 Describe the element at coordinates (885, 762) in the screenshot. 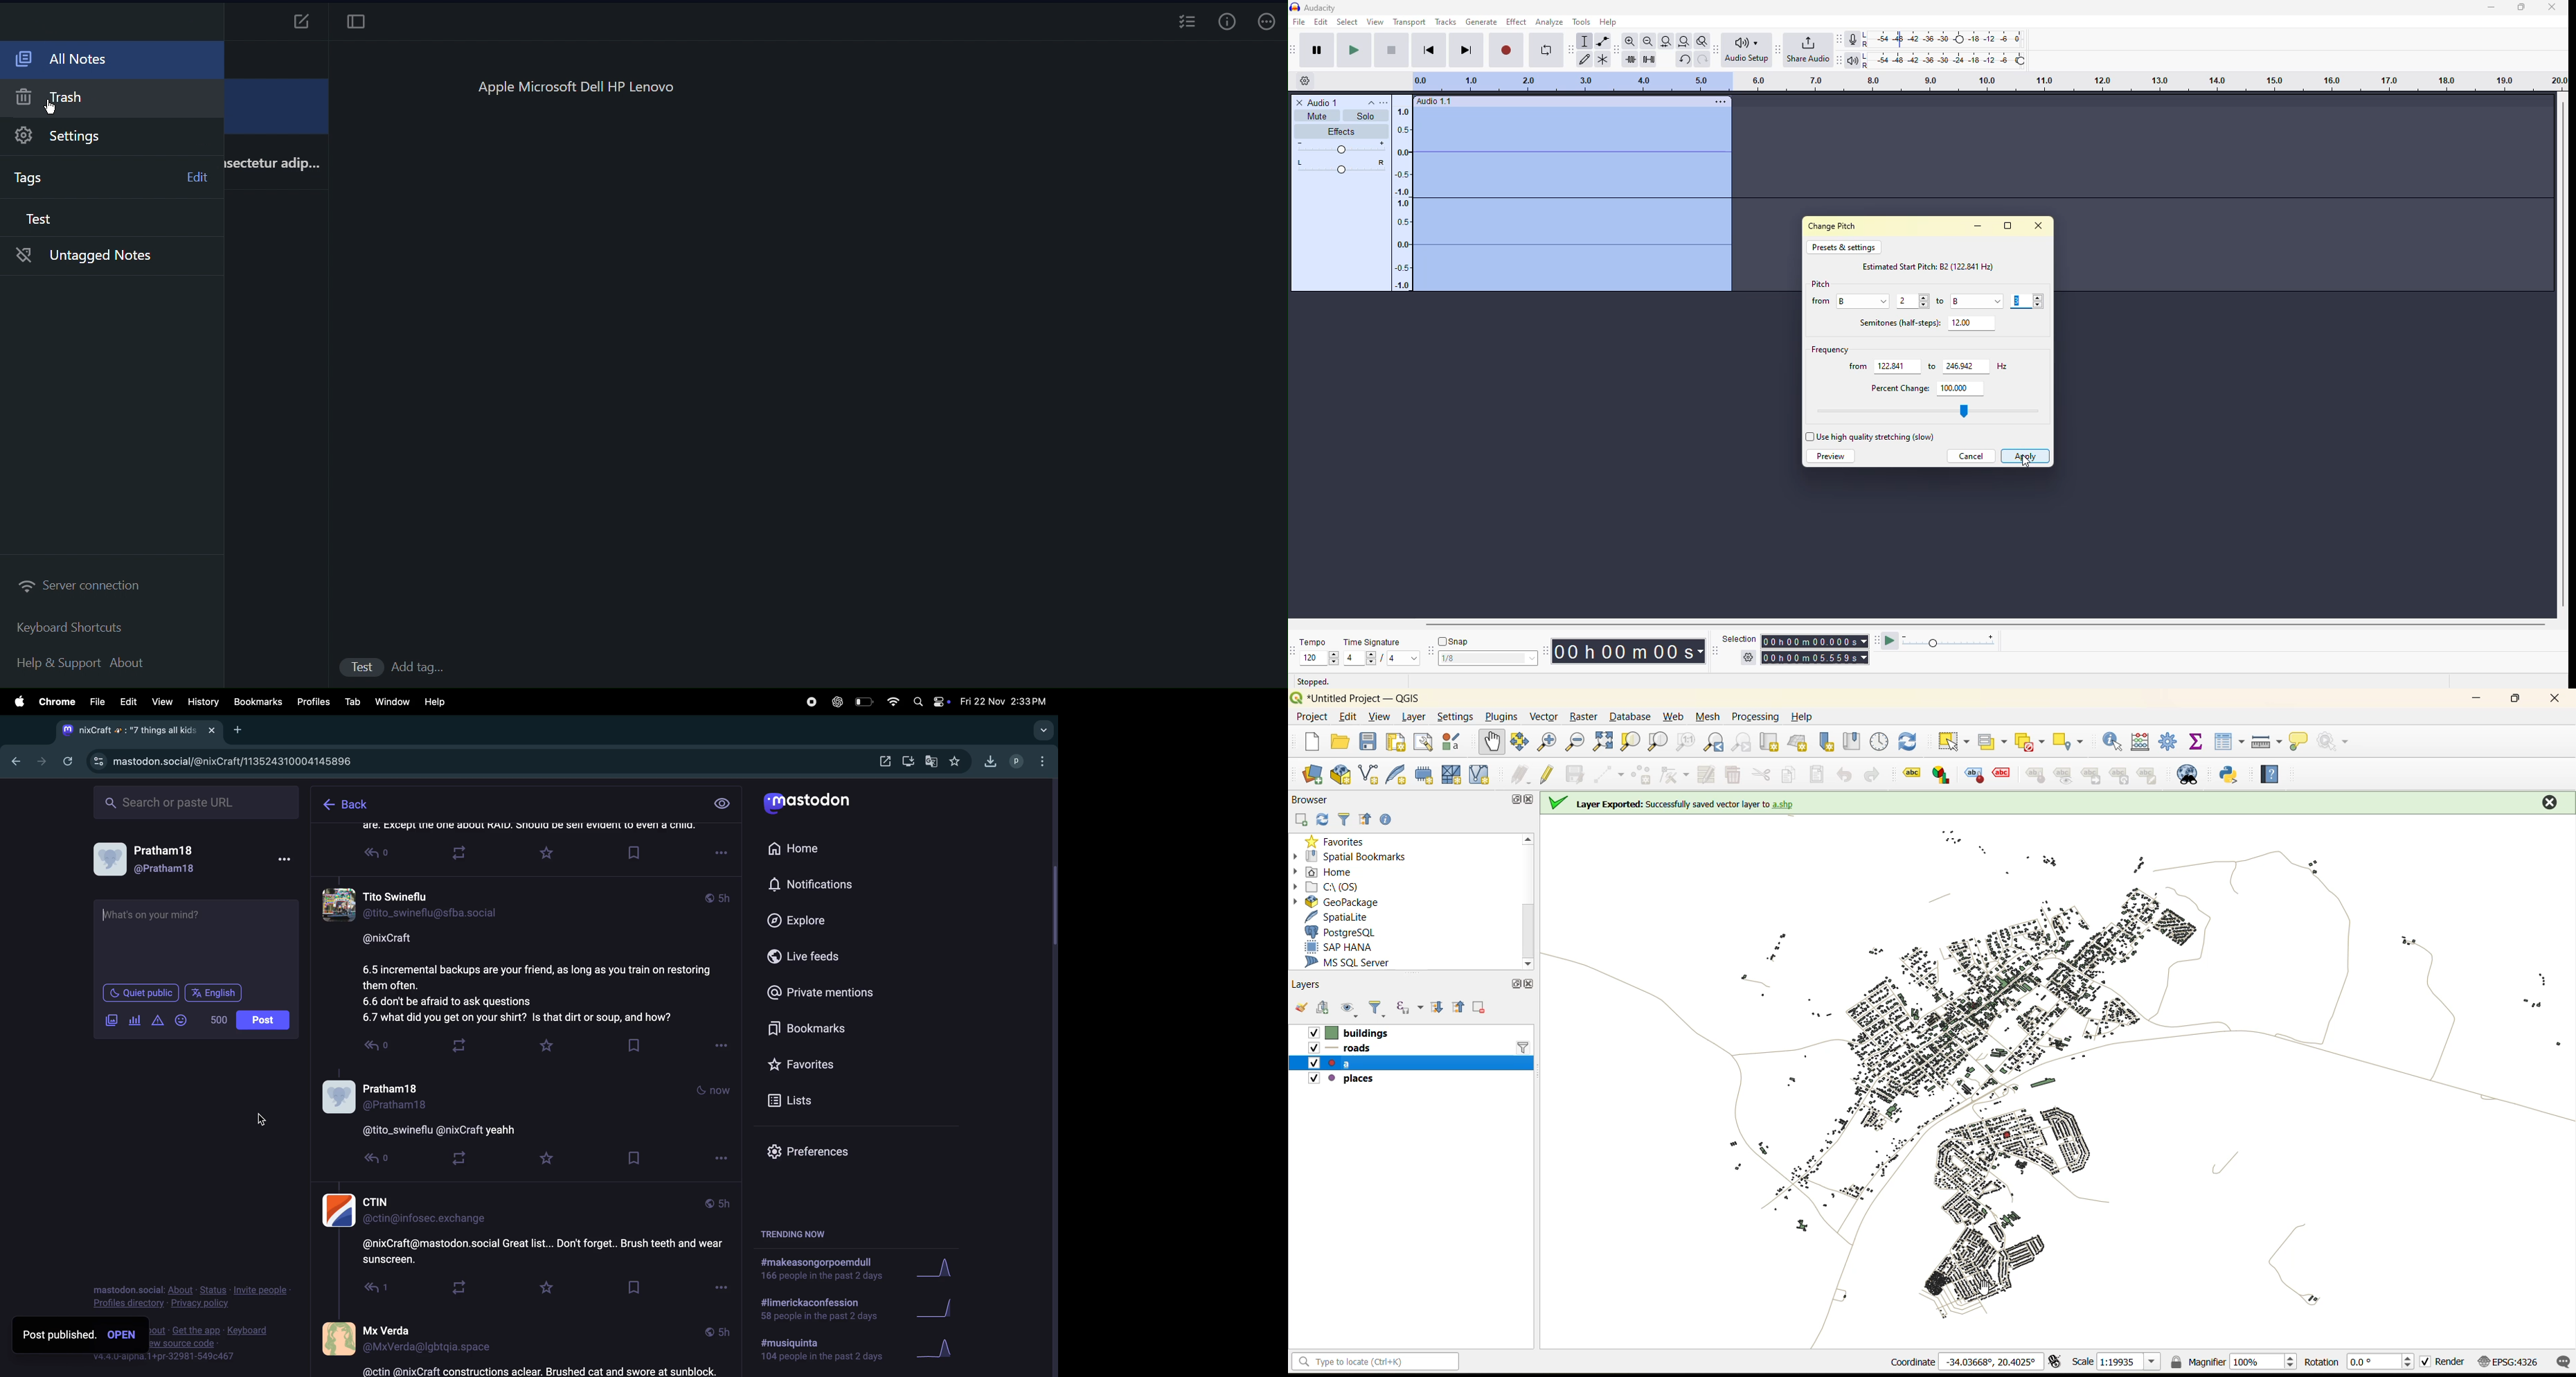

I see `open window` at that location.